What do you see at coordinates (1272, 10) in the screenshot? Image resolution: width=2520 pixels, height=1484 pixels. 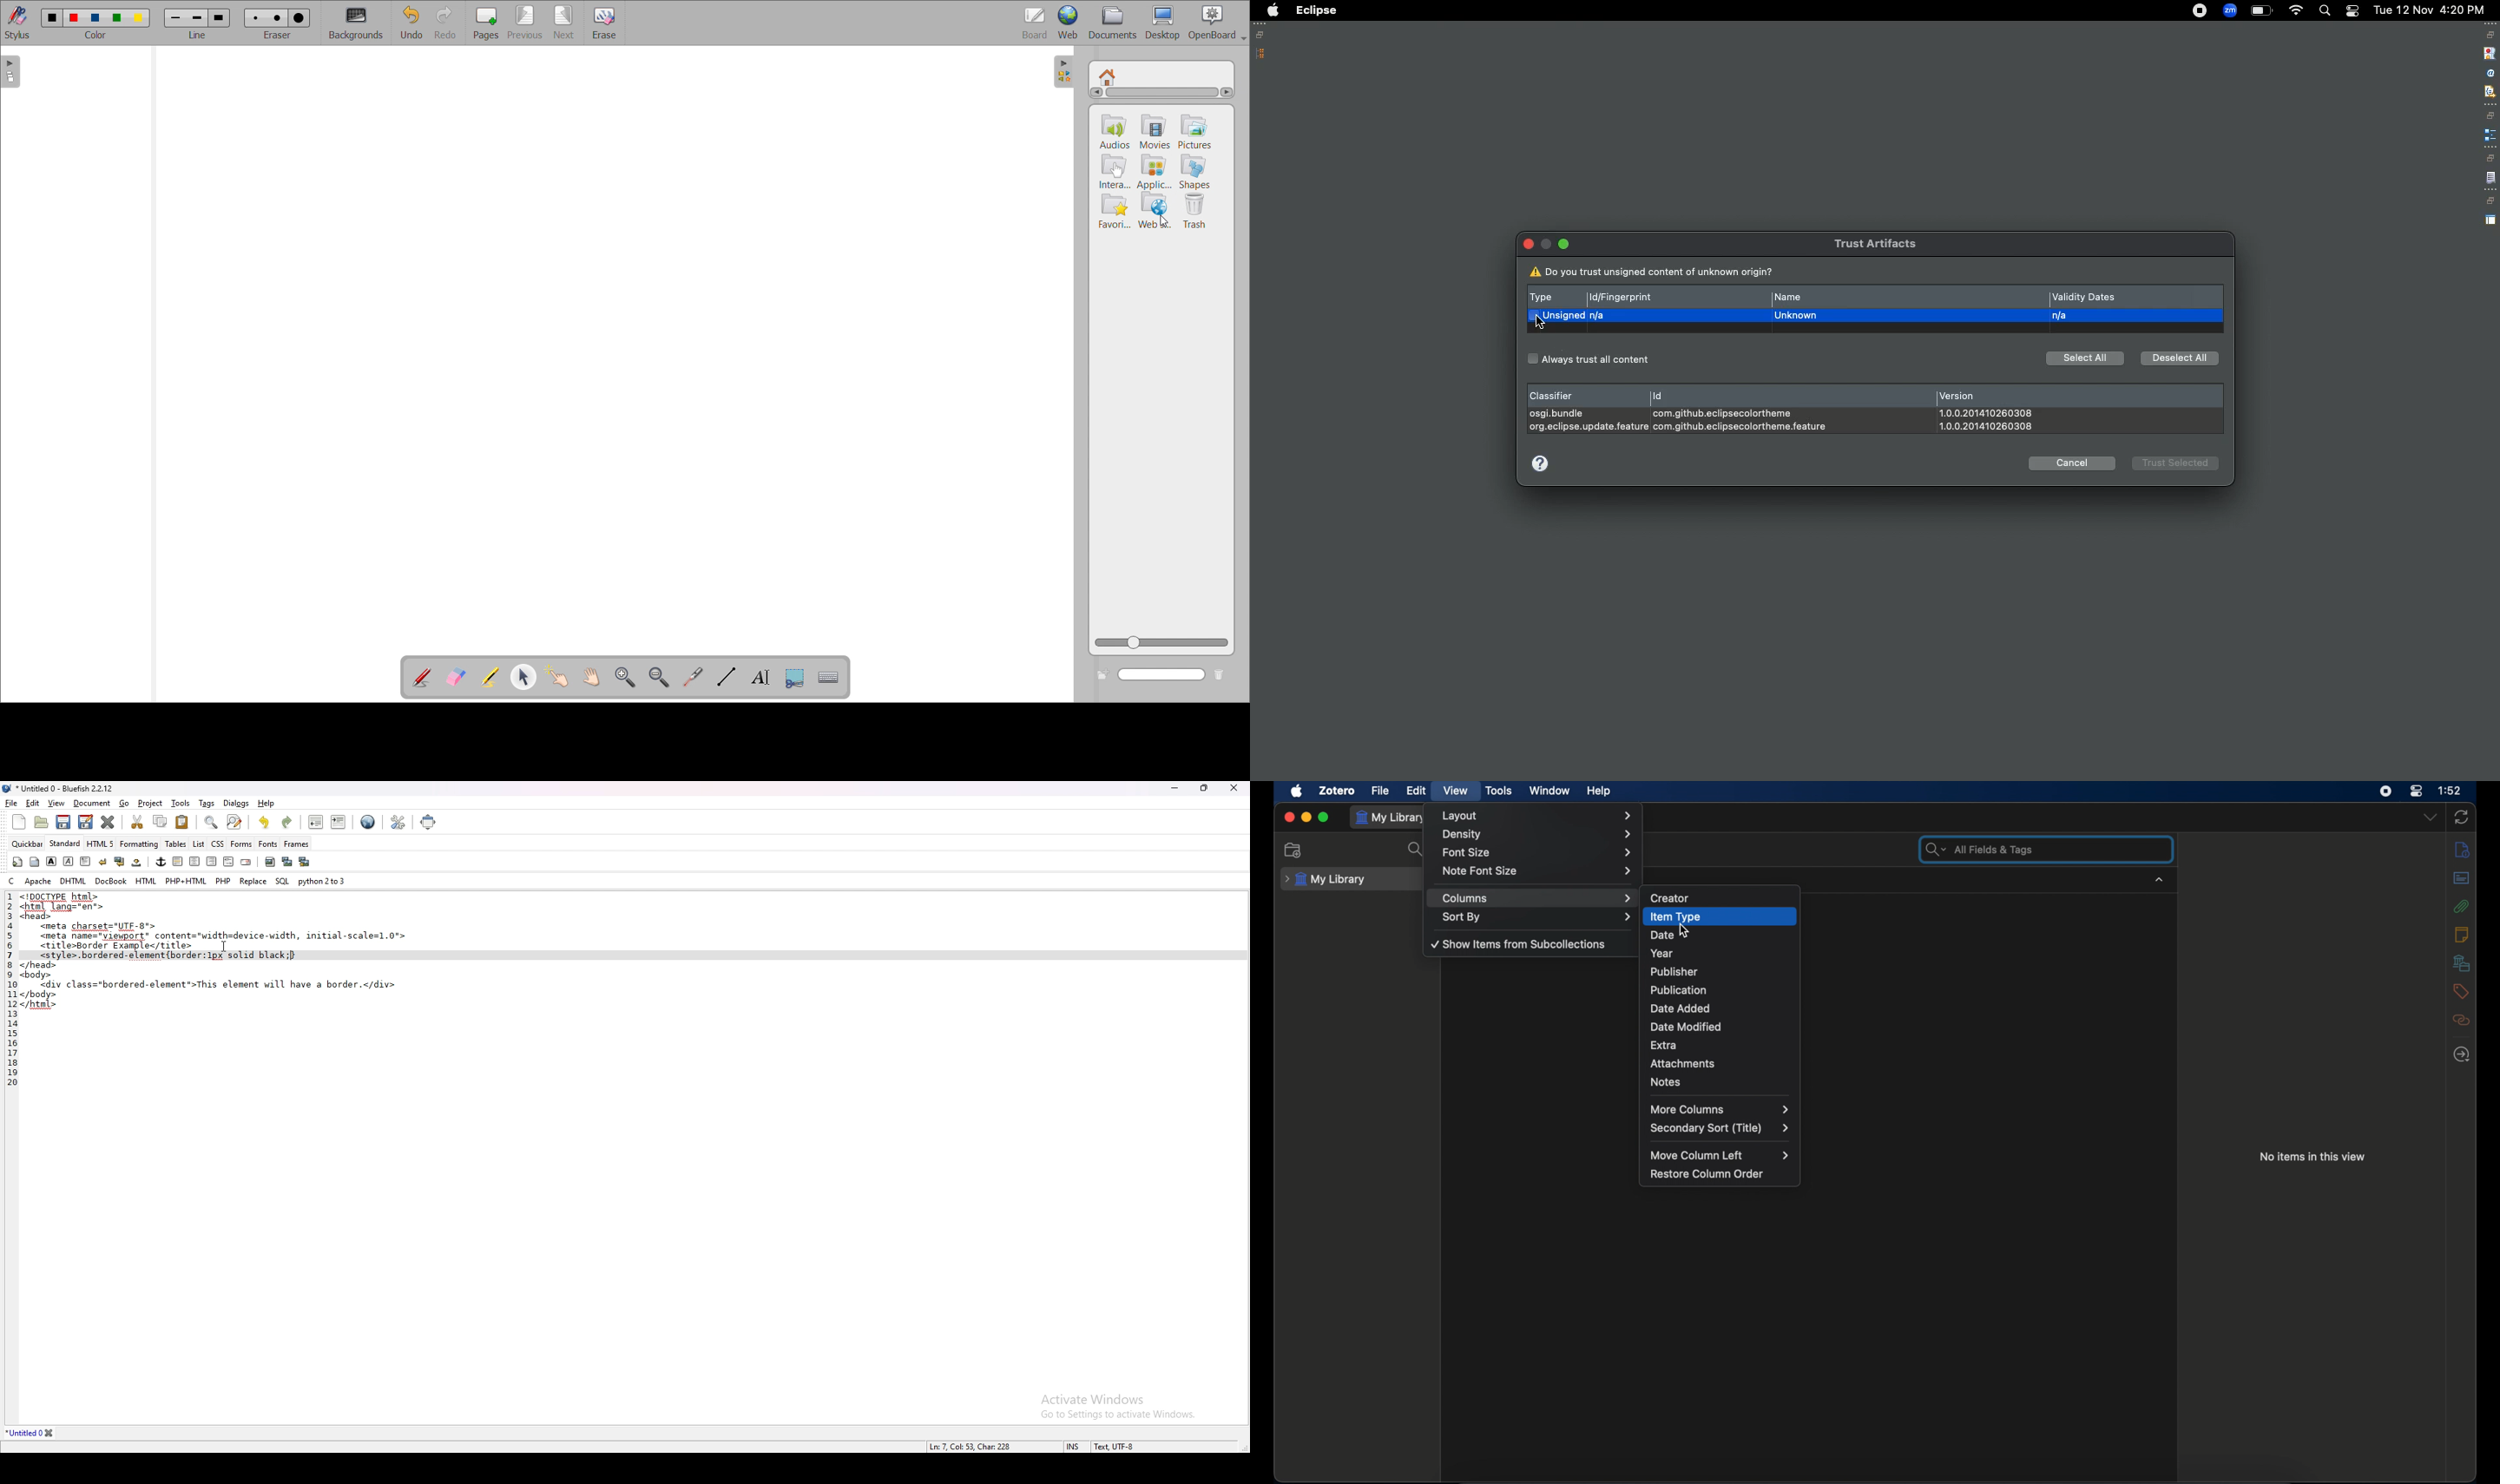 I see `Apple logo` at bounding box center [1272, 10].